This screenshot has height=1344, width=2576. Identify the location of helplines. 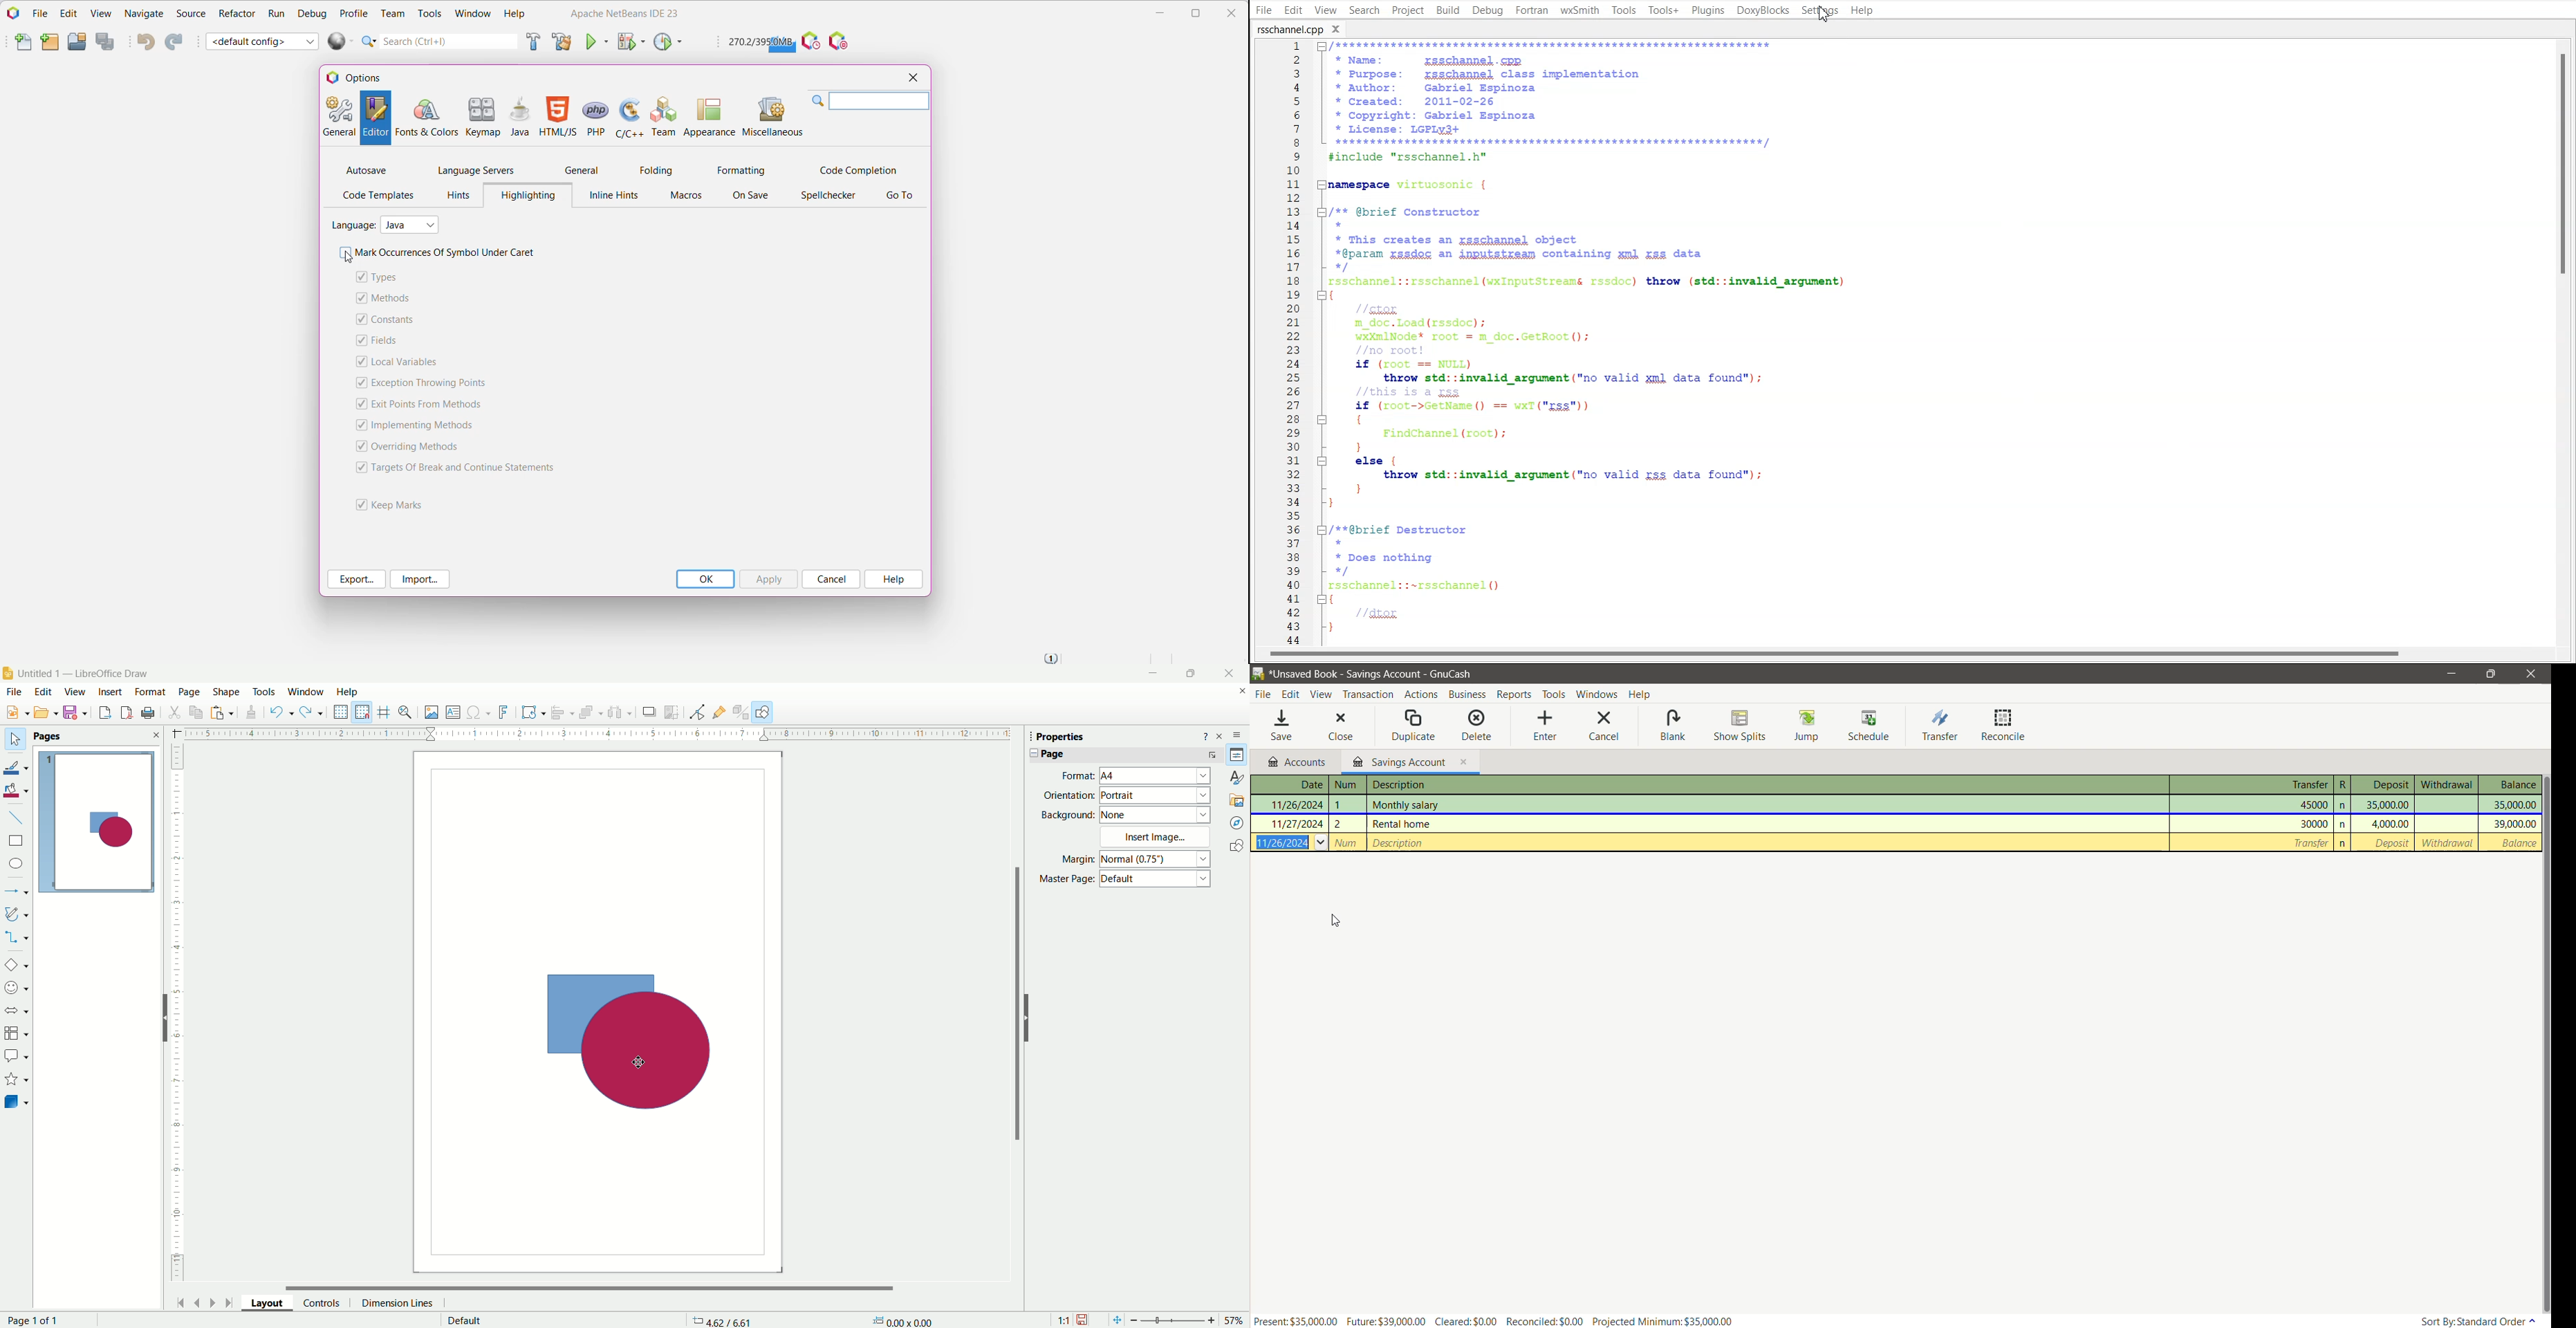
(385, 712).